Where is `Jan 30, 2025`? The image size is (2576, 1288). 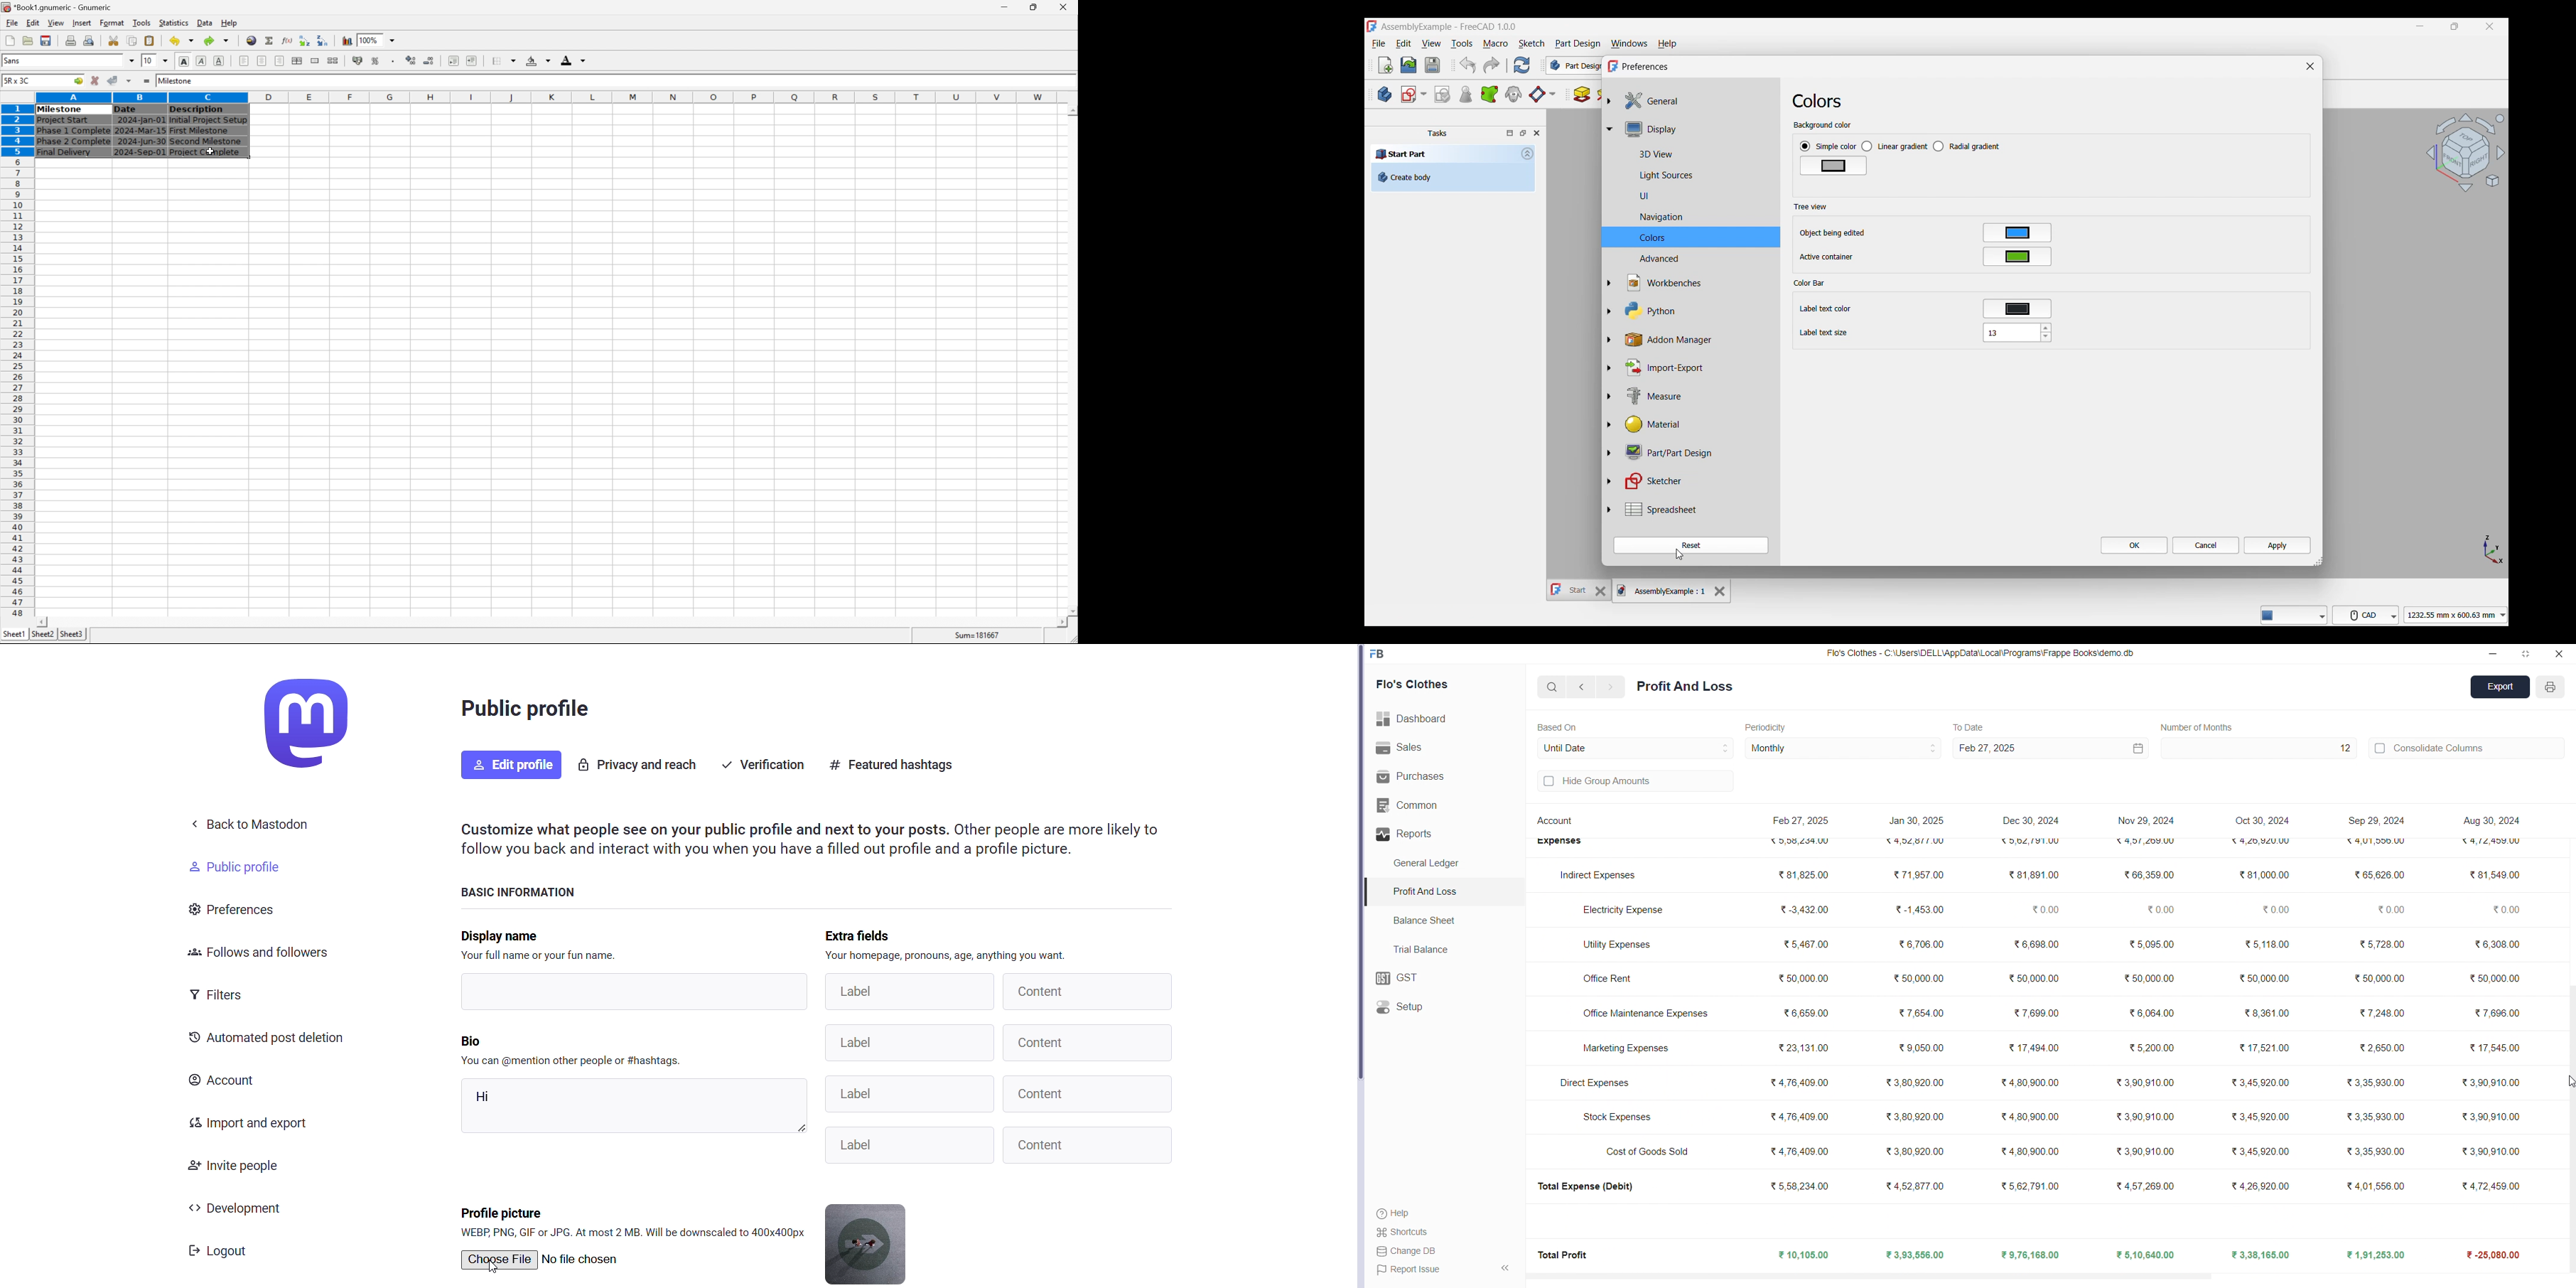 Jan 30, 2025 is located at coordinates (1918, 823).